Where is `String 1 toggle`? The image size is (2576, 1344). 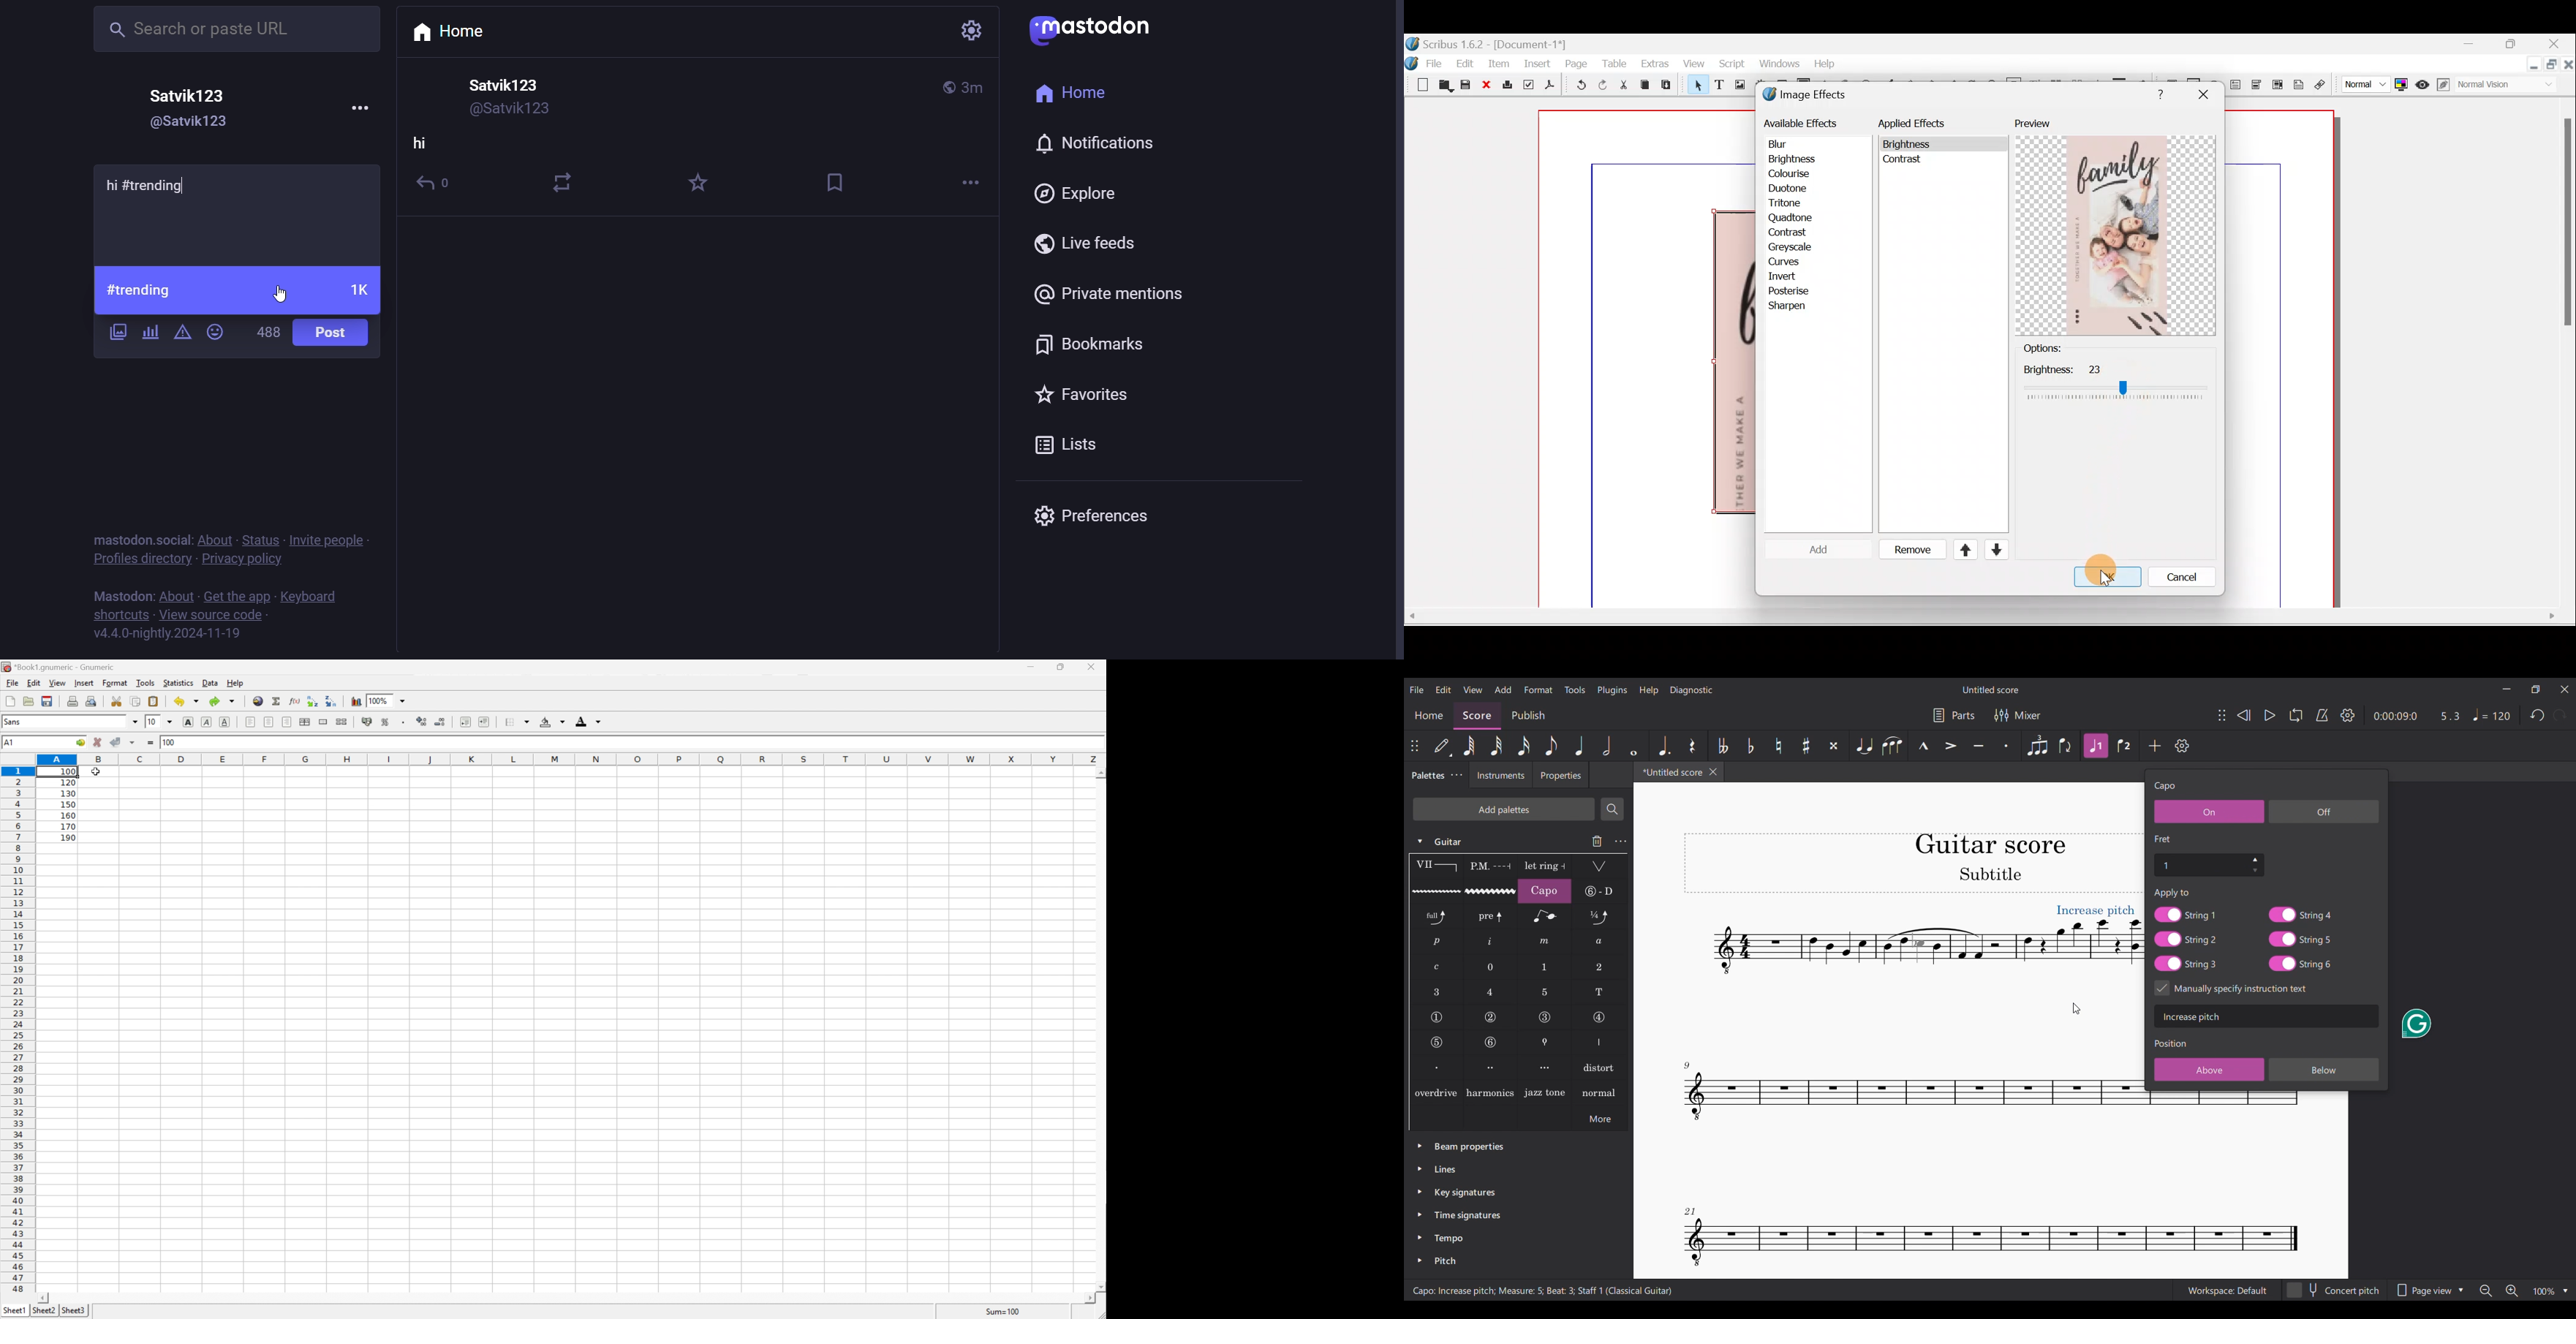
String 1 toggle is located at coordinates (2187, 915).